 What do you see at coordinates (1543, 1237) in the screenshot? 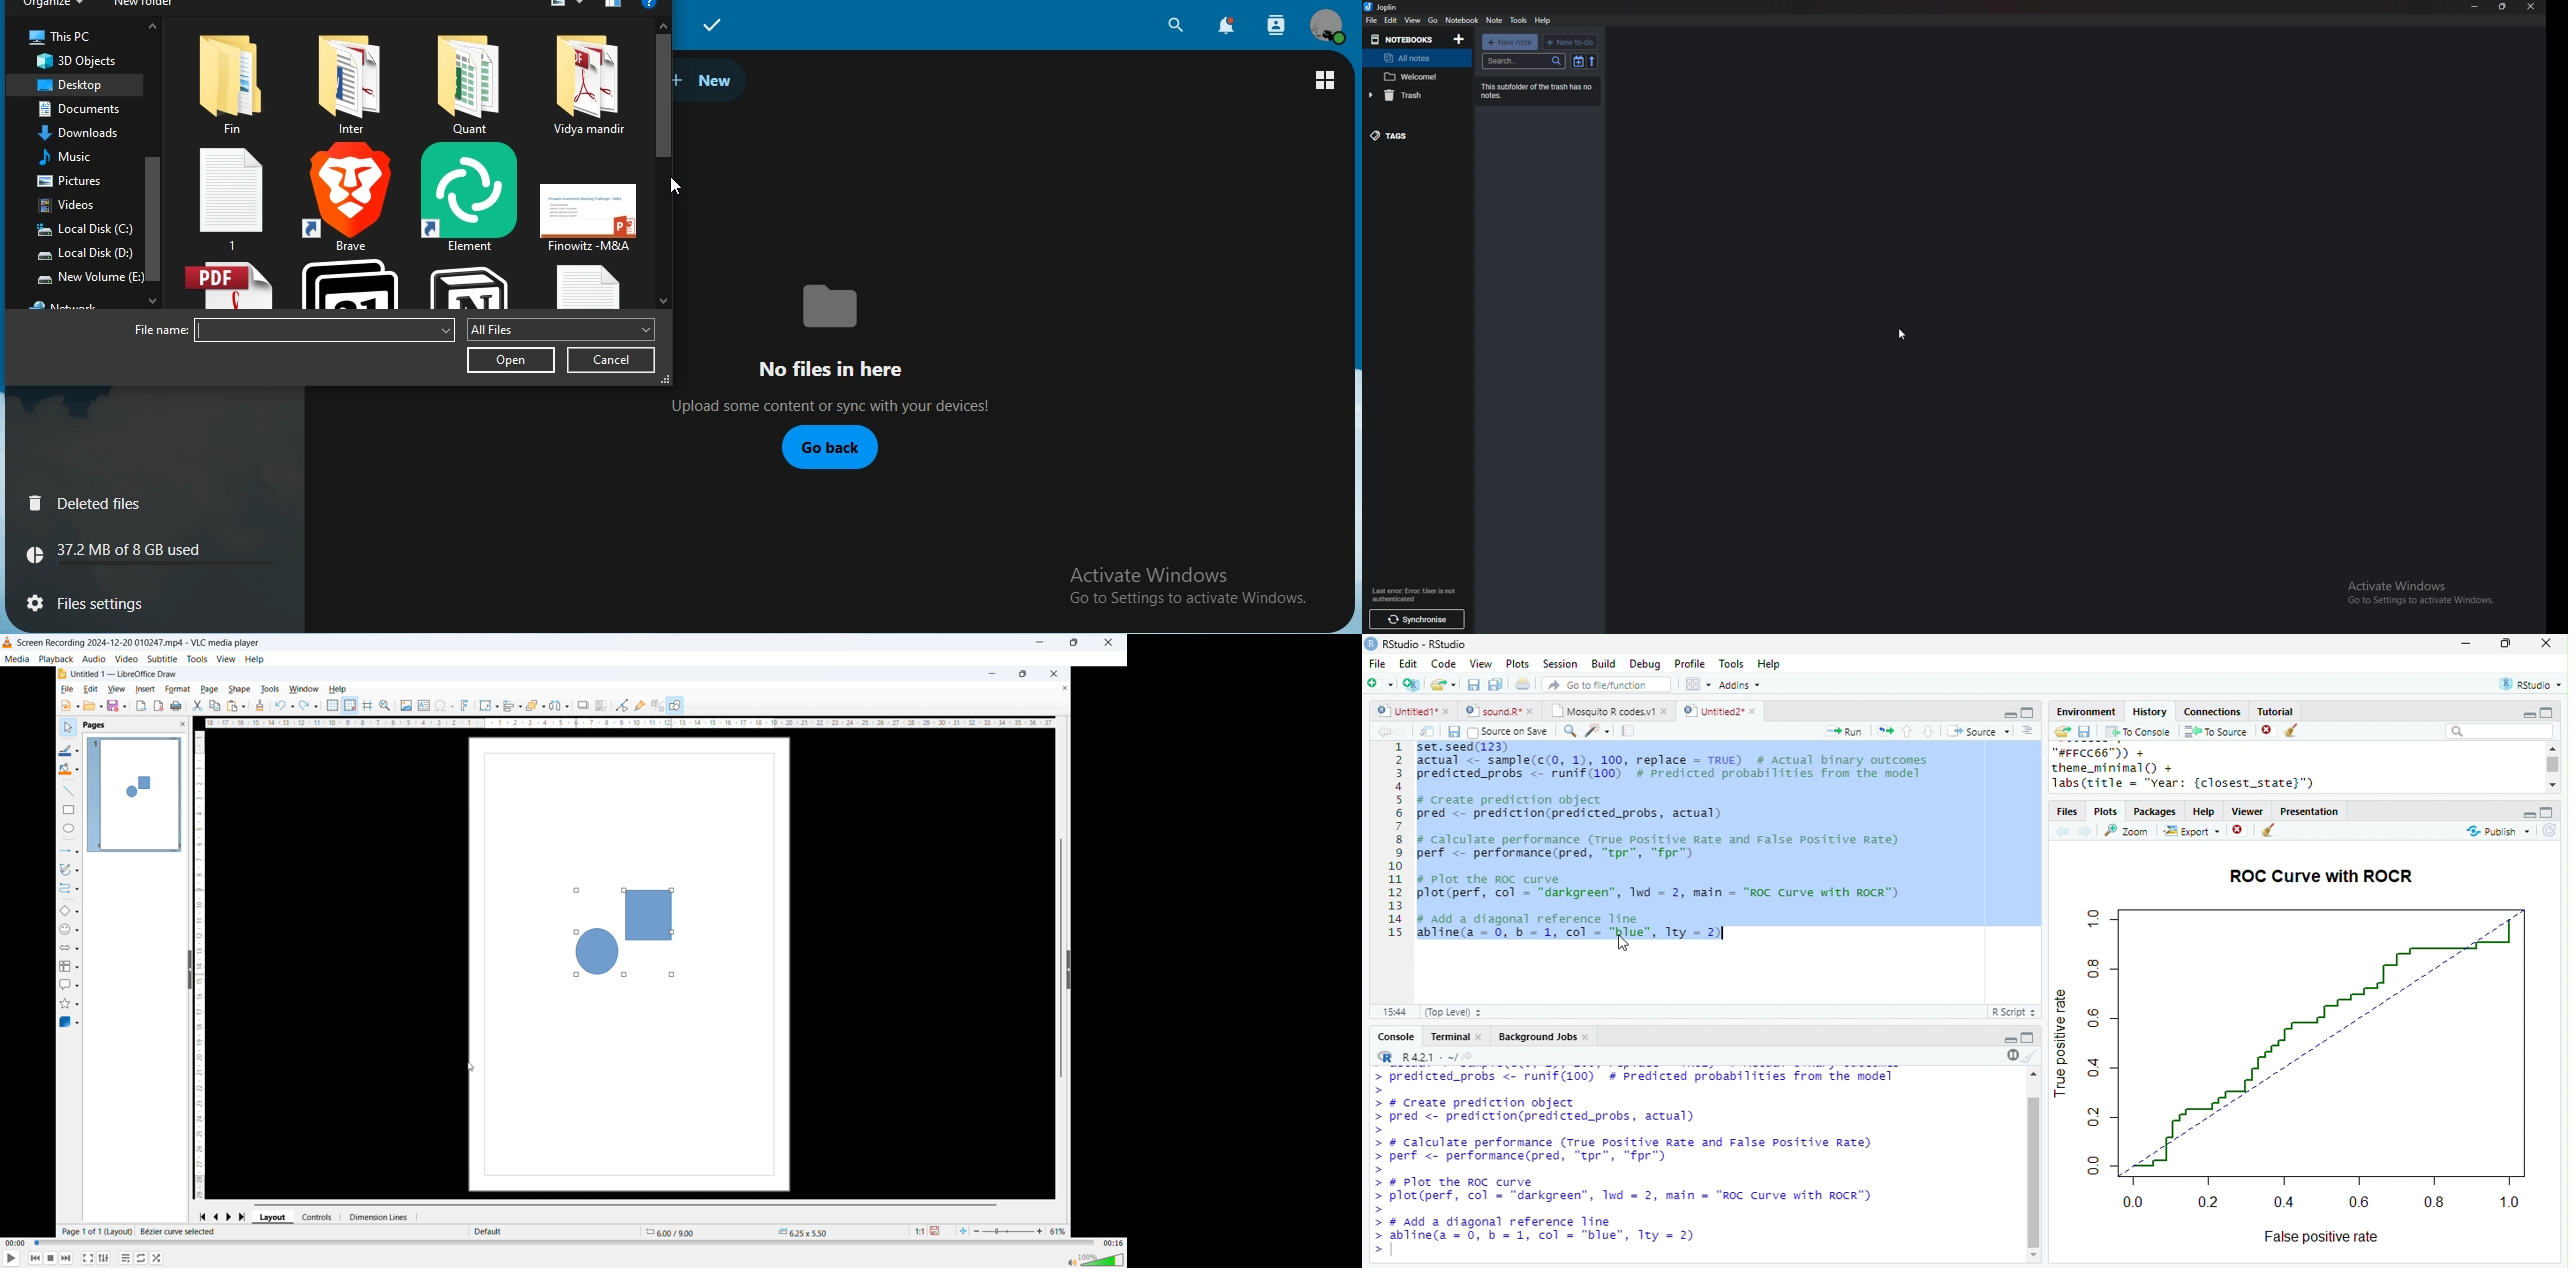
I see `> # Add a diagonal reference line> abline(a = 0, b = 1, col = "blue", Tty = 2)>` at bounding box center [1543, 1237].